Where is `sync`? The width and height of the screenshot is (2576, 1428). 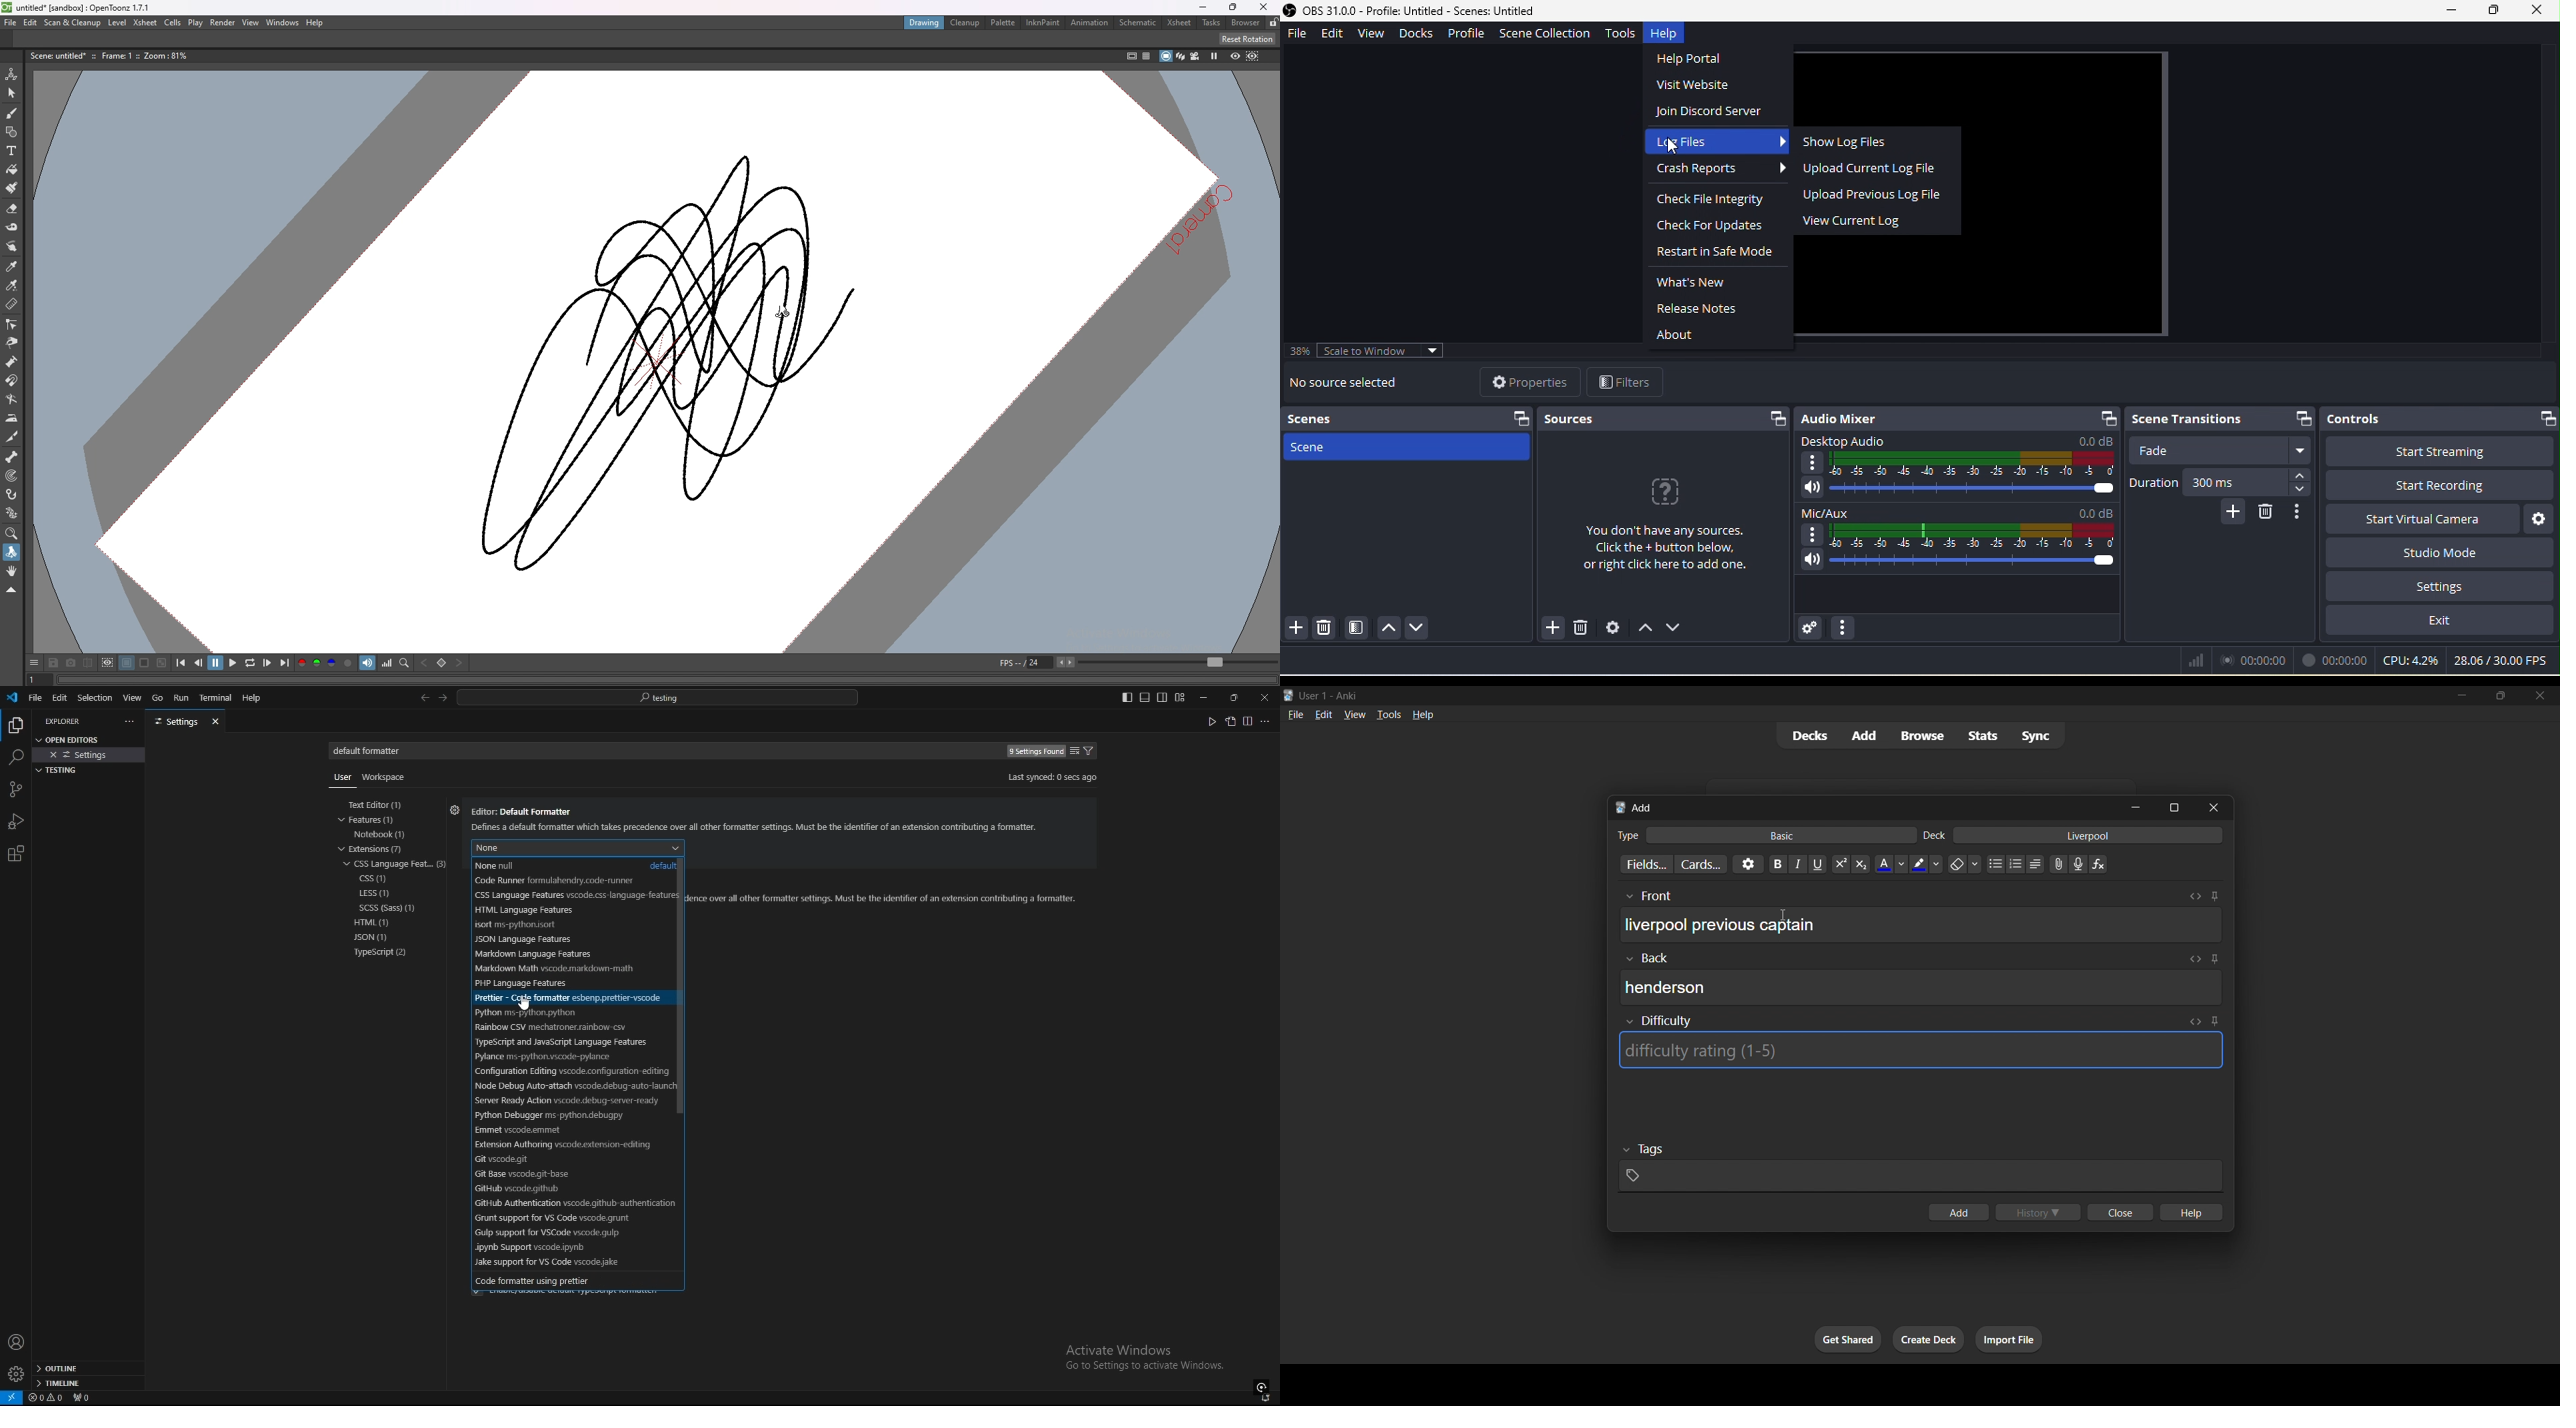 sync is located at coordinates (2036, 737).